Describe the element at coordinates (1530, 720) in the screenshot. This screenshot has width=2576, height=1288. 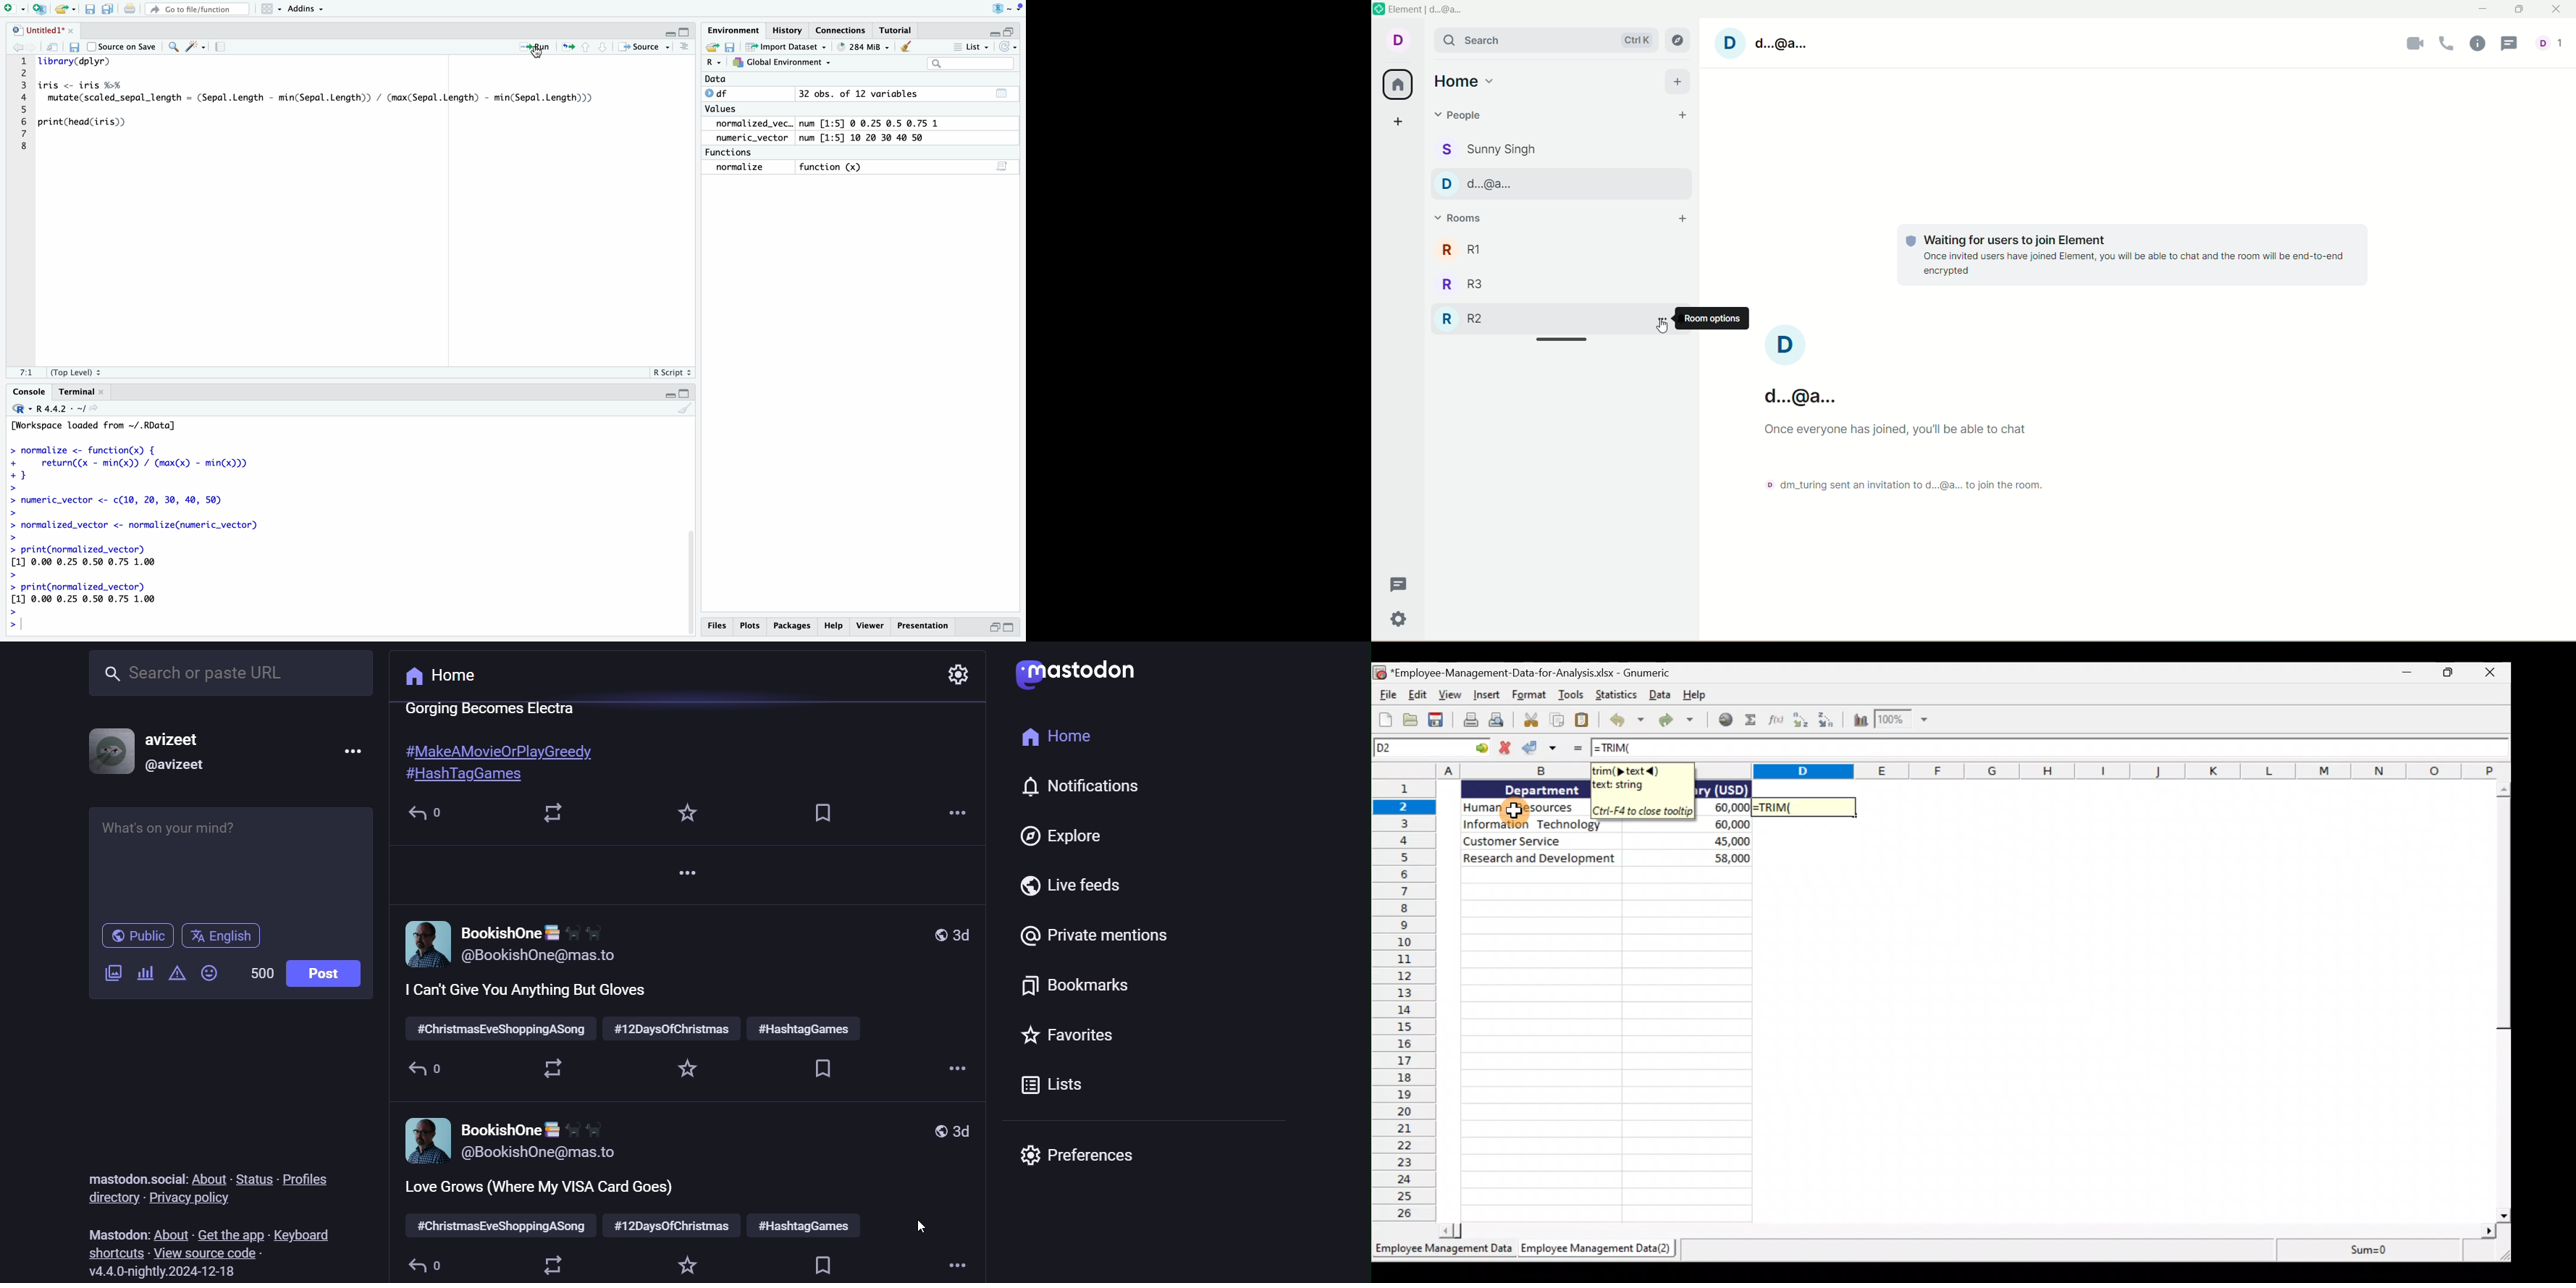
I see `Cut the selection` at that location.